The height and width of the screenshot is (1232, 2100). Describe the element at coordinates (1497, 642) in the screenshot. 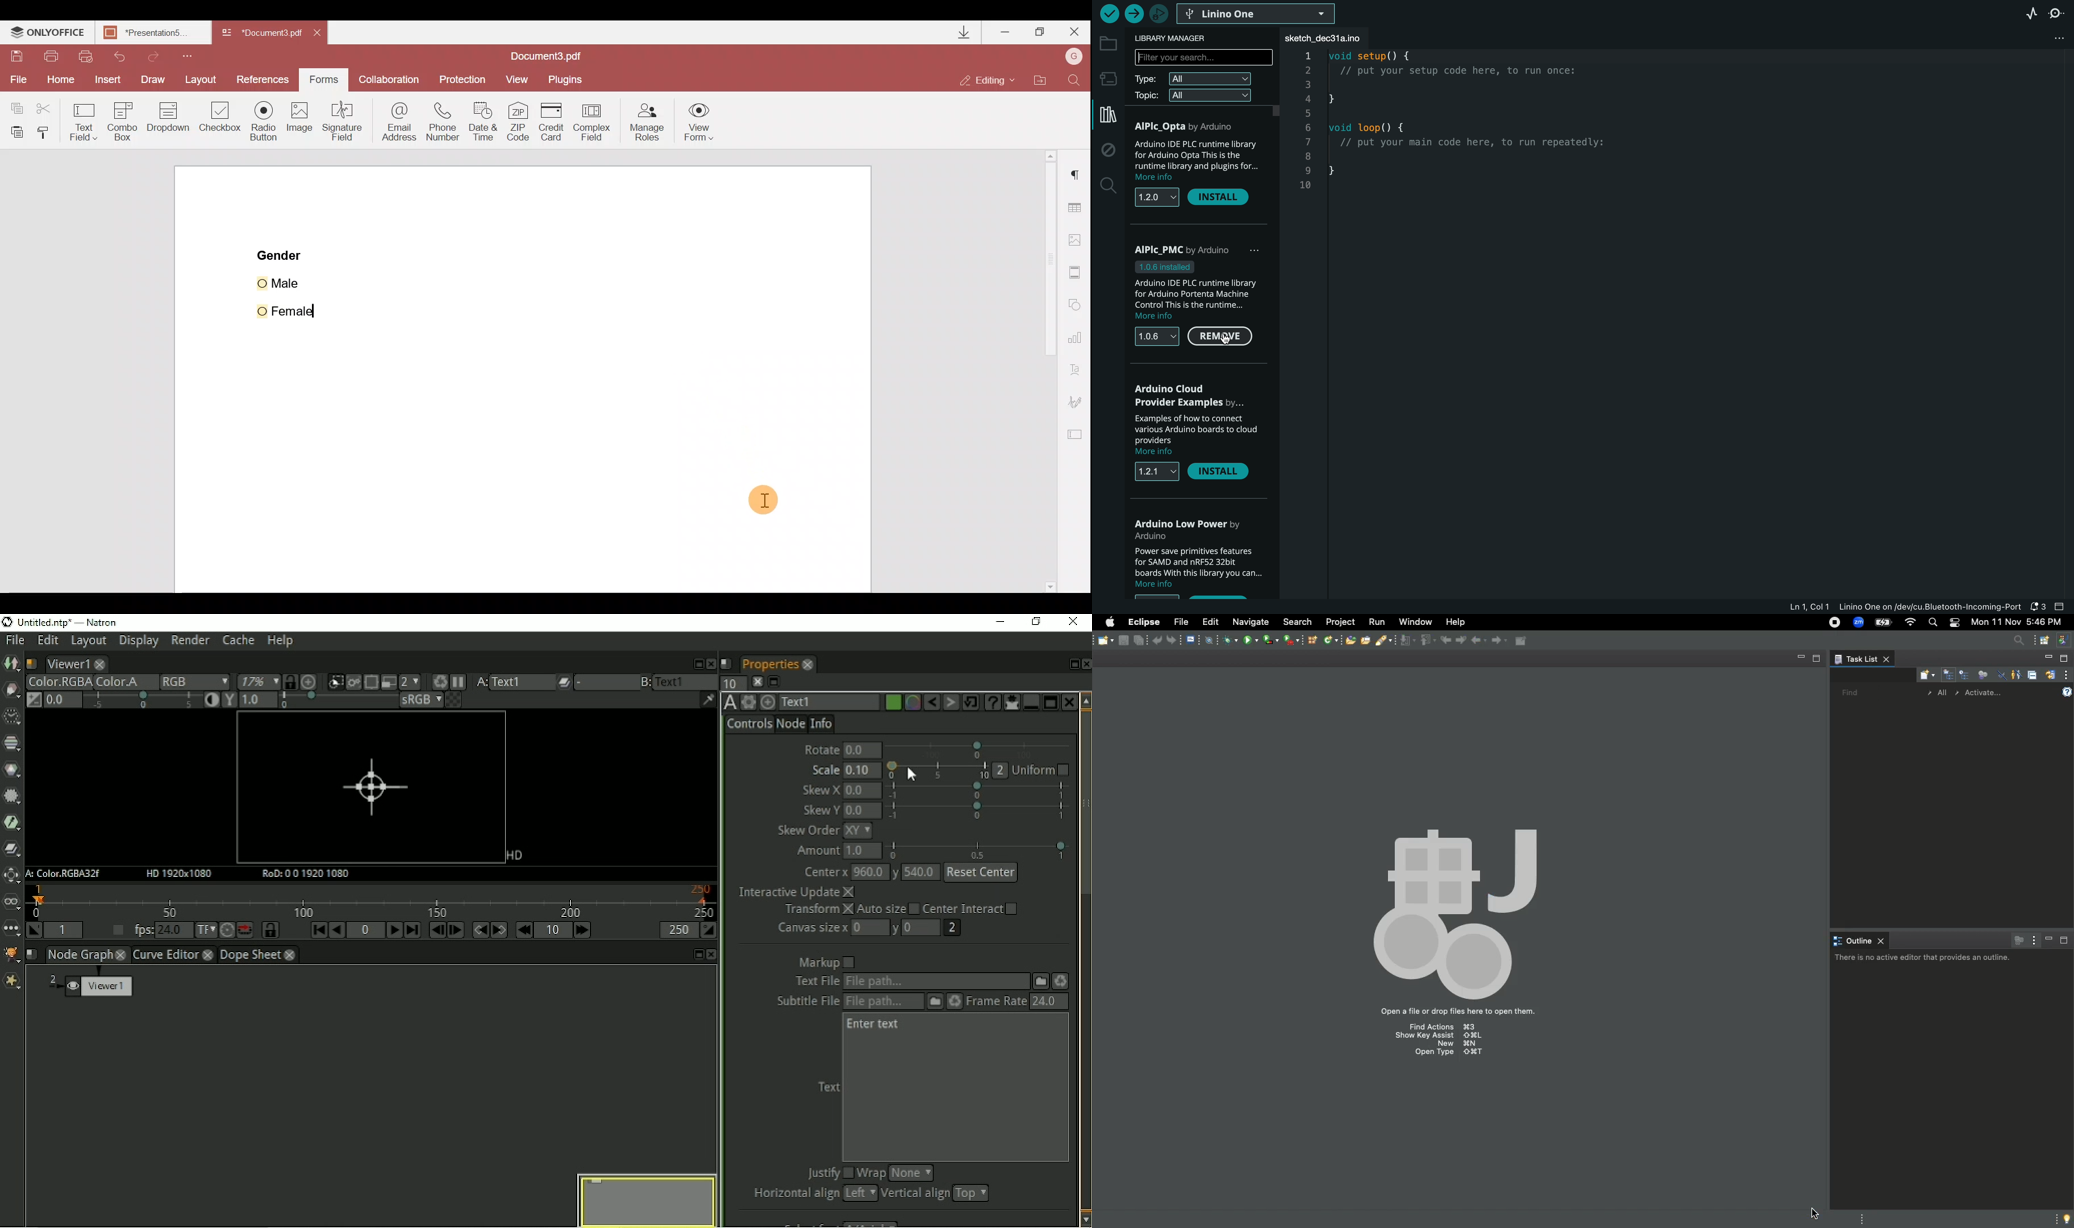

I see `Next` at that location.